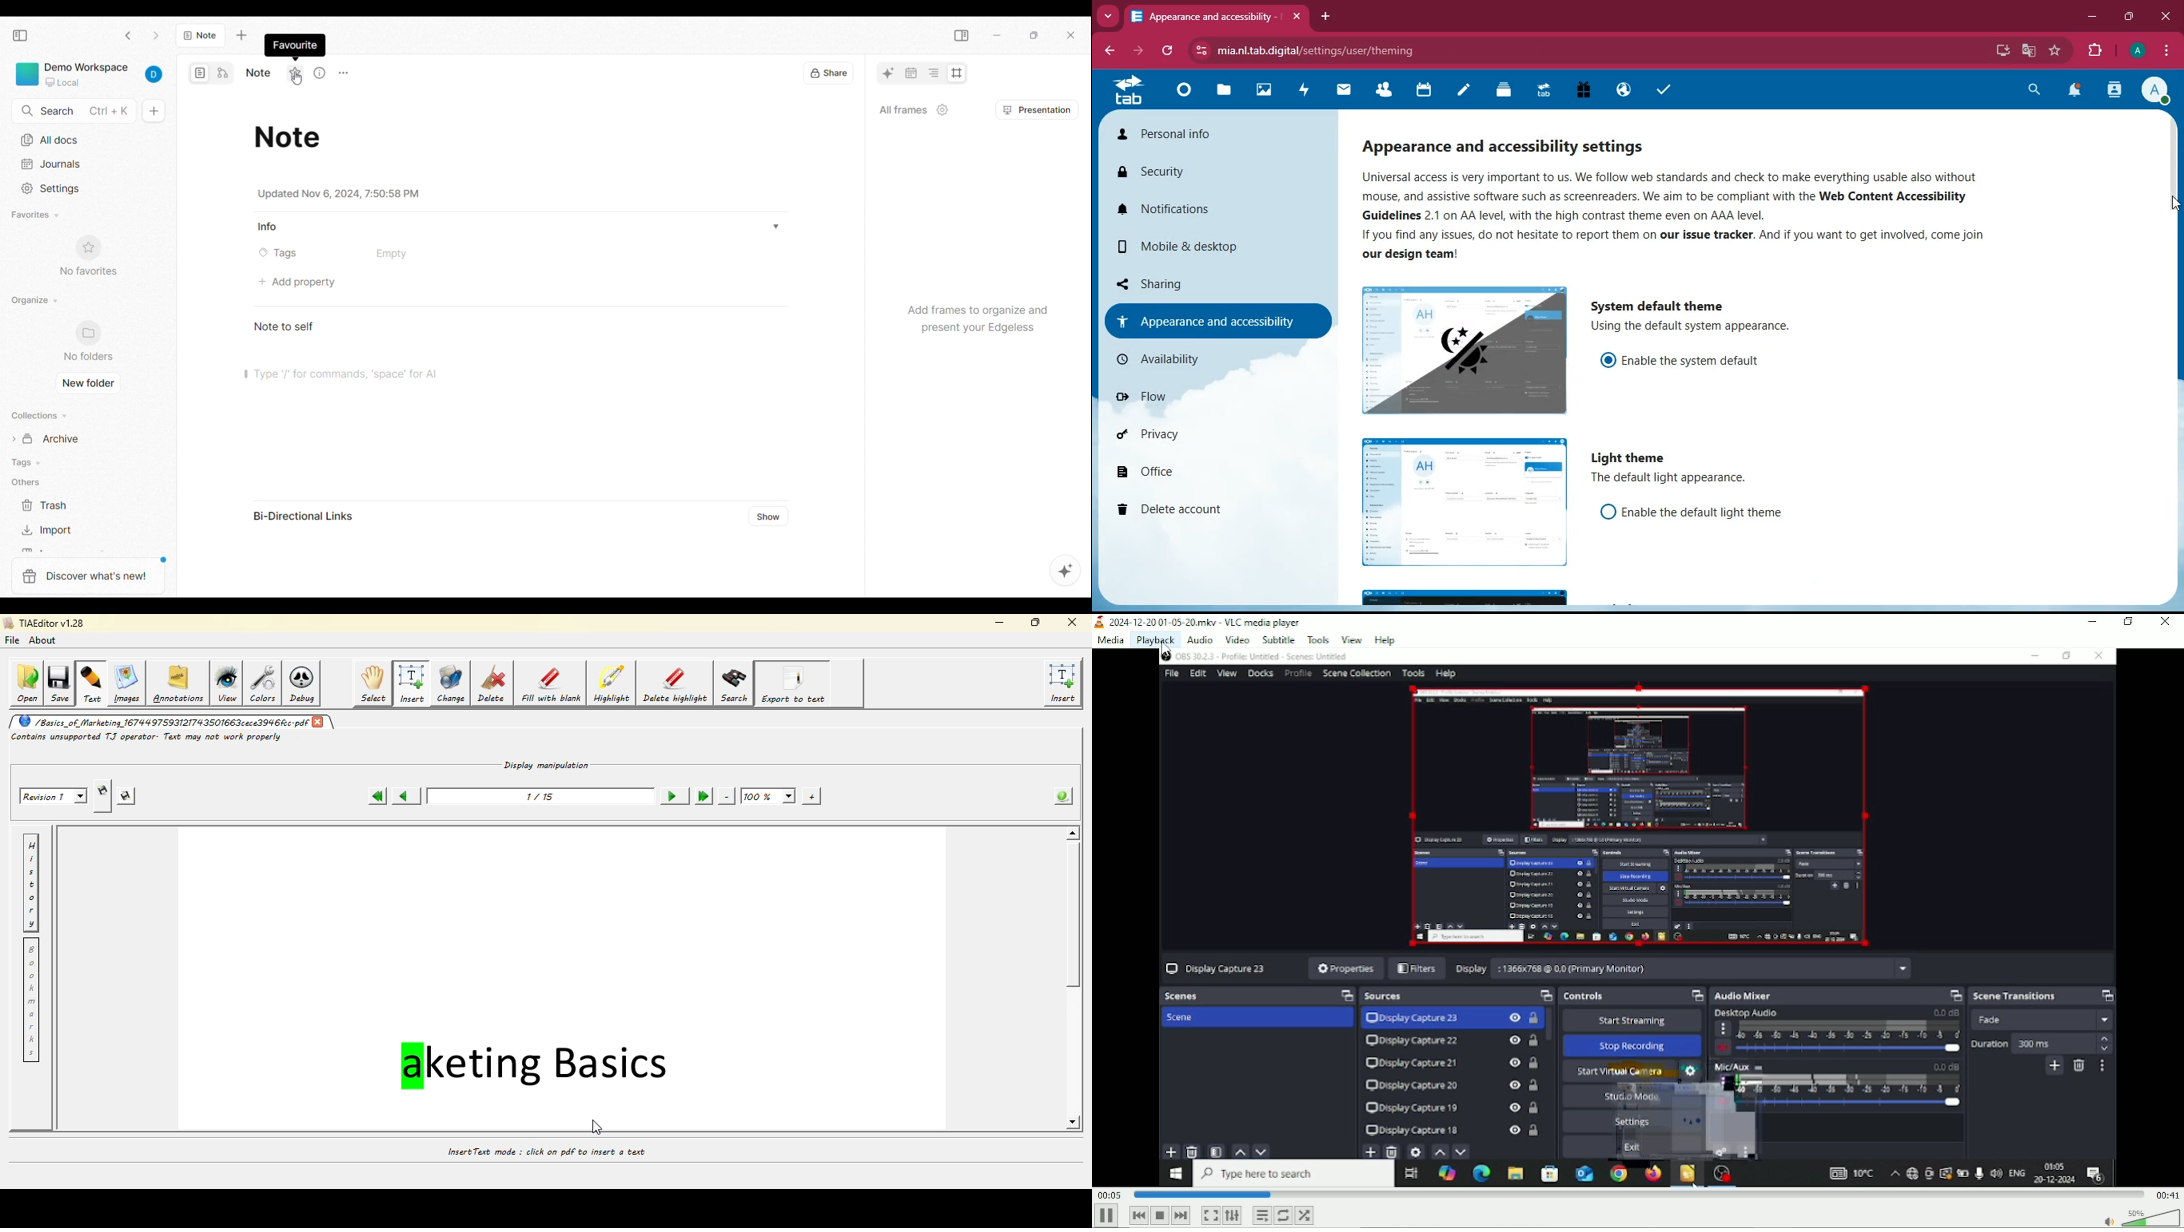  Describe the element at coordinates (1140, 50) in the screenshot. I see `forward` at that location.